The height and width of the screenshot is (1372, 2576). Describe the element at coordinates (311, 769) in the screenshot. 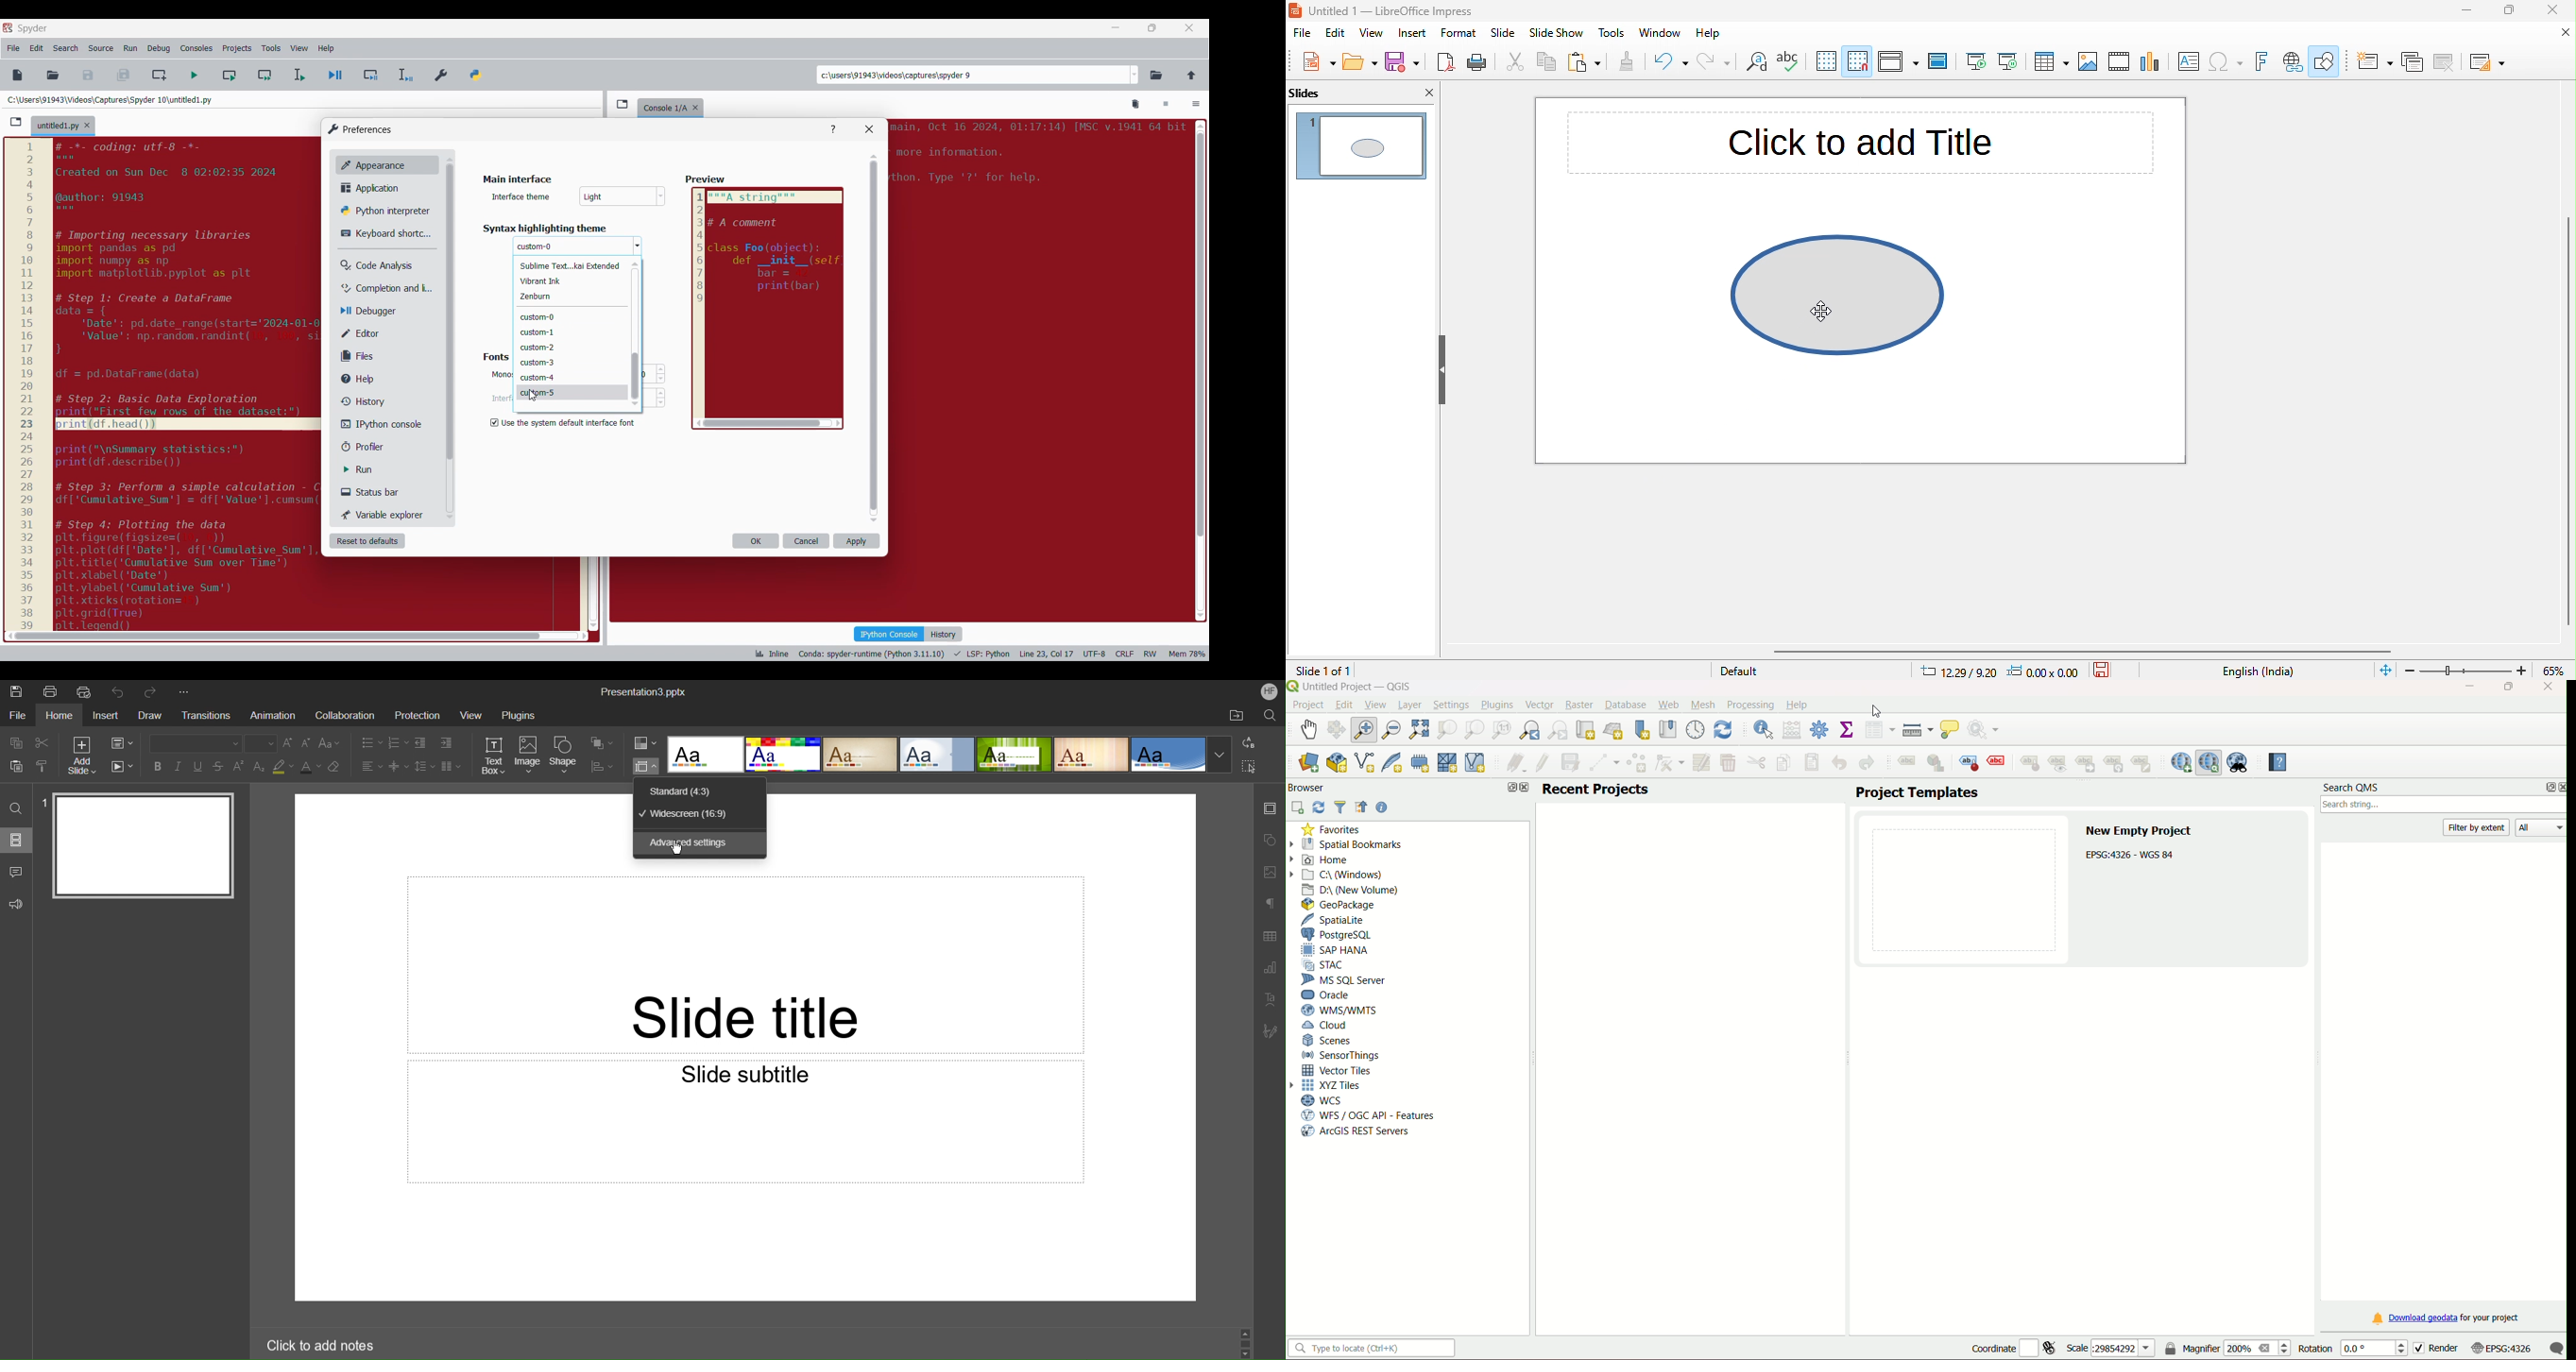

I see `Text Color` at that location.